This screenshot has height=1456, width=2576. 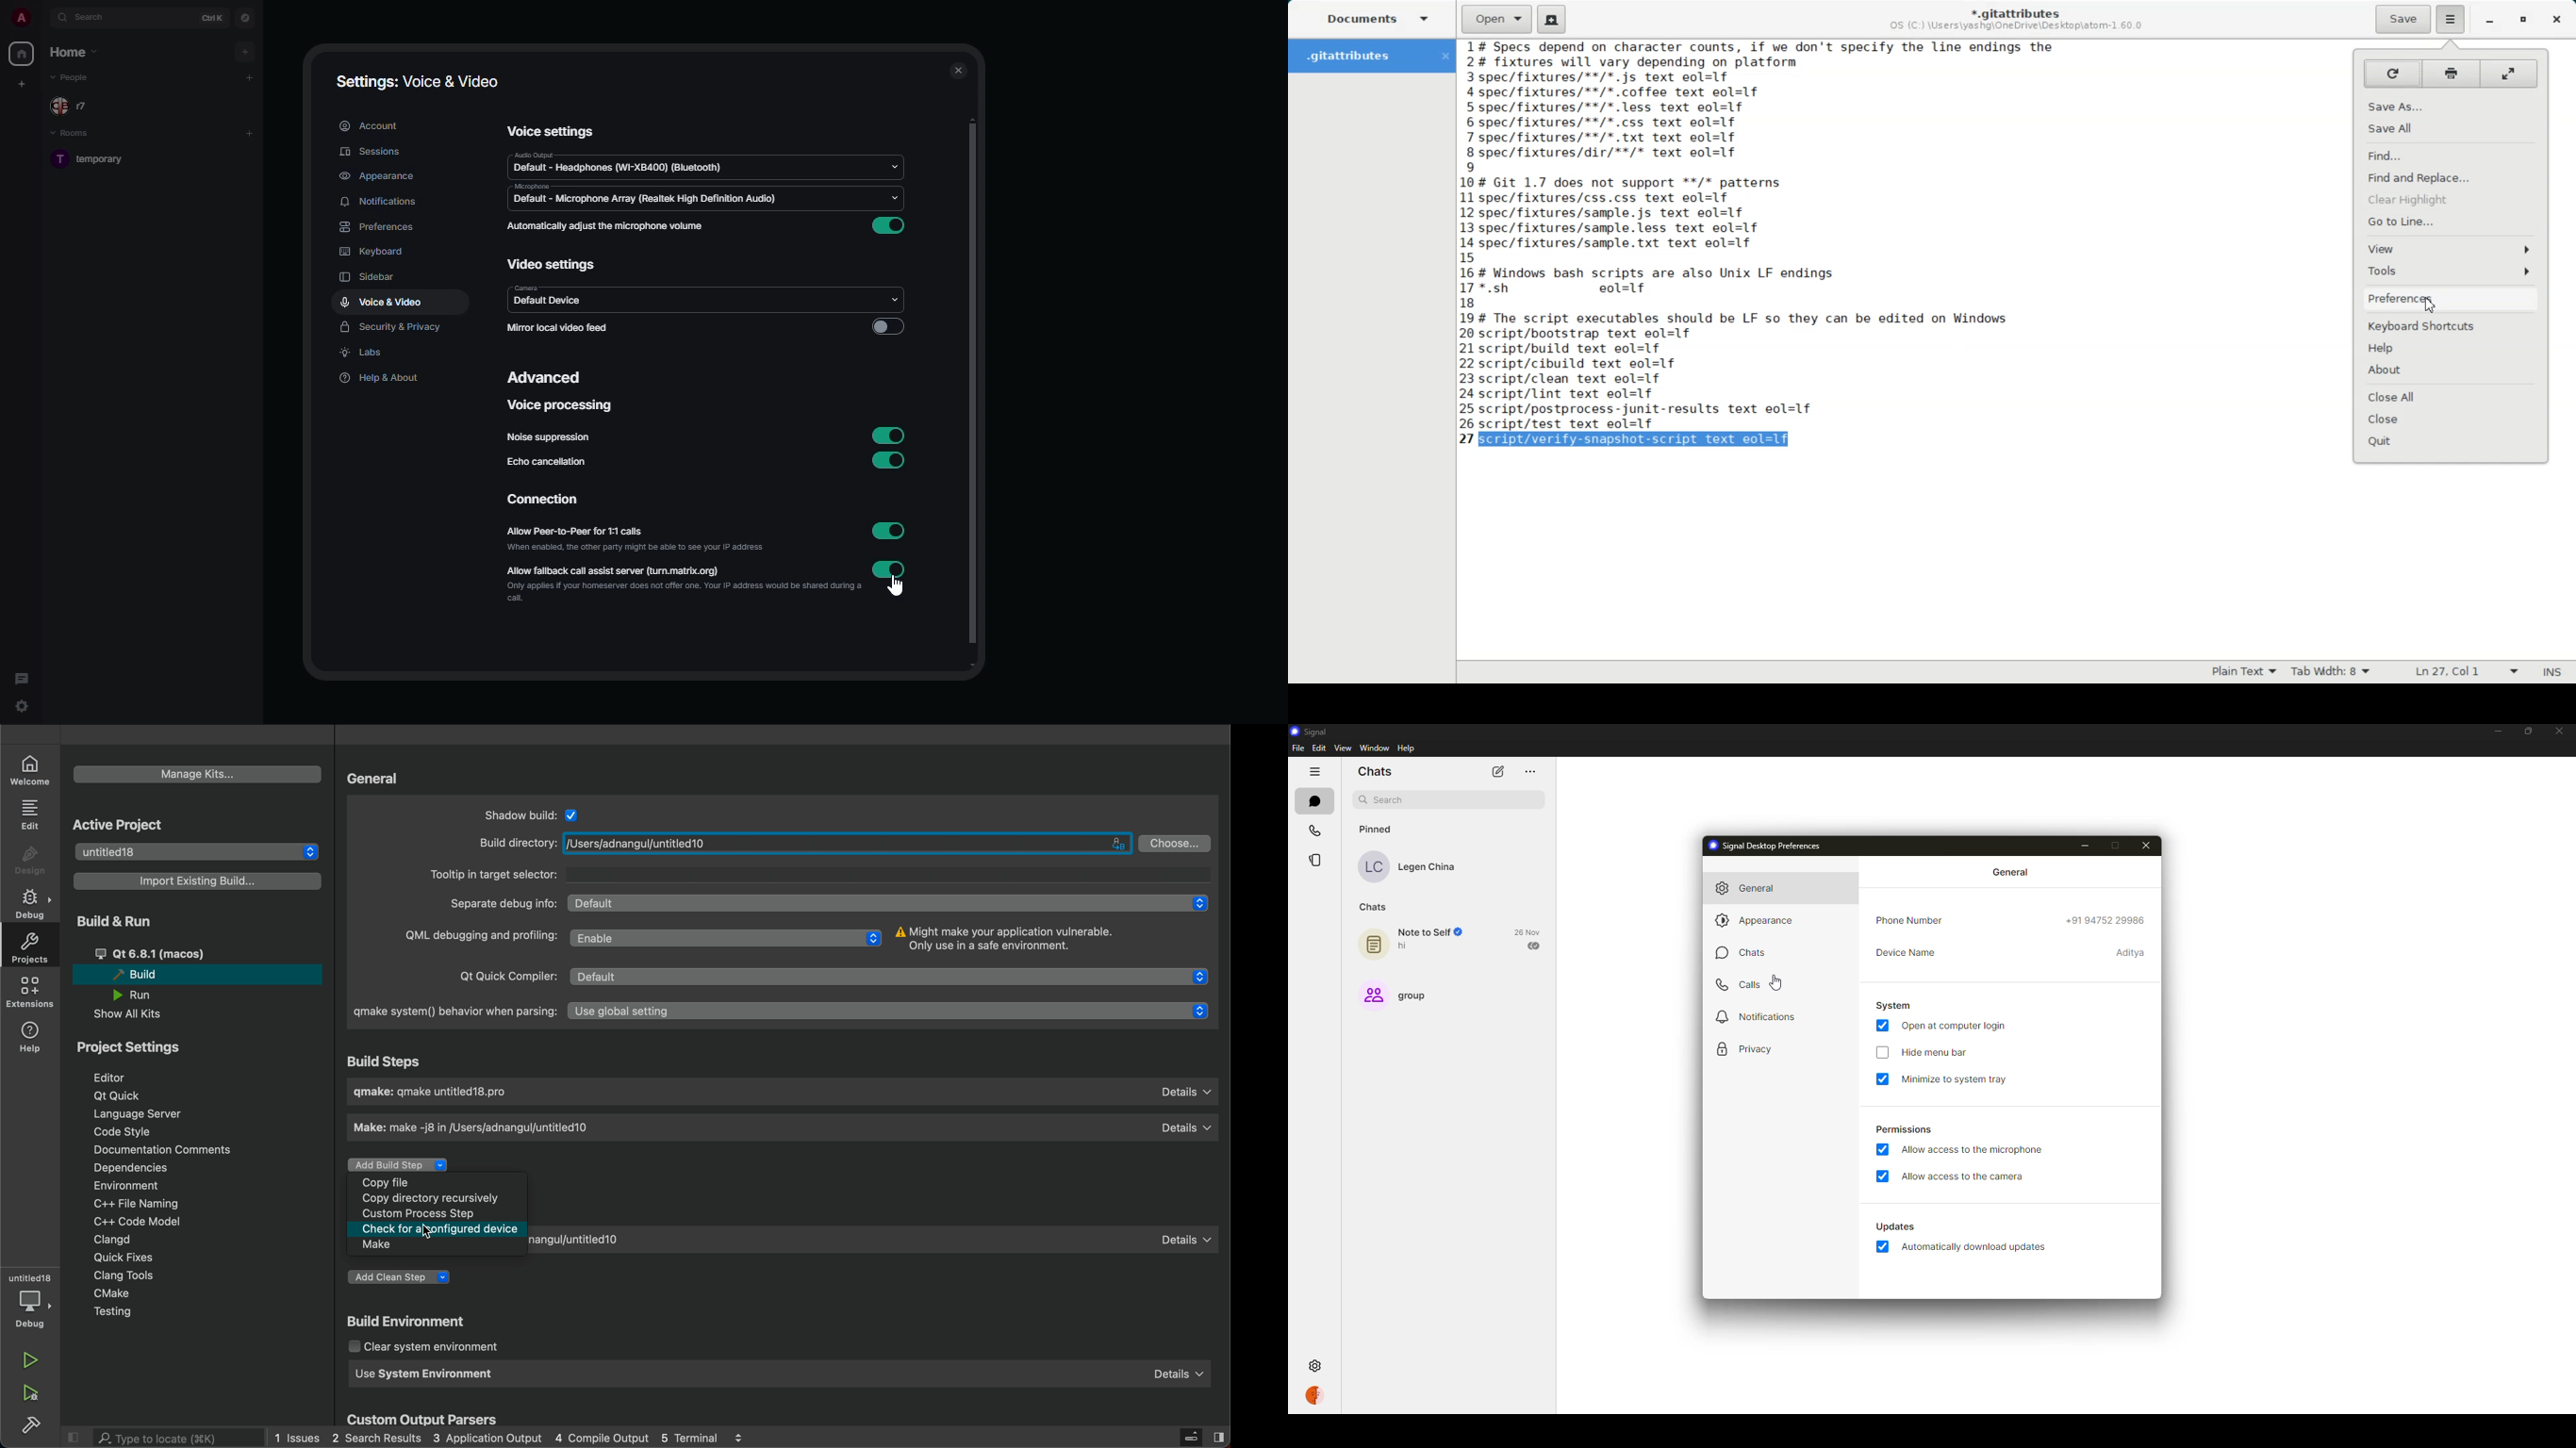 I want to click on enabled, so click(x=1882, y=1248).